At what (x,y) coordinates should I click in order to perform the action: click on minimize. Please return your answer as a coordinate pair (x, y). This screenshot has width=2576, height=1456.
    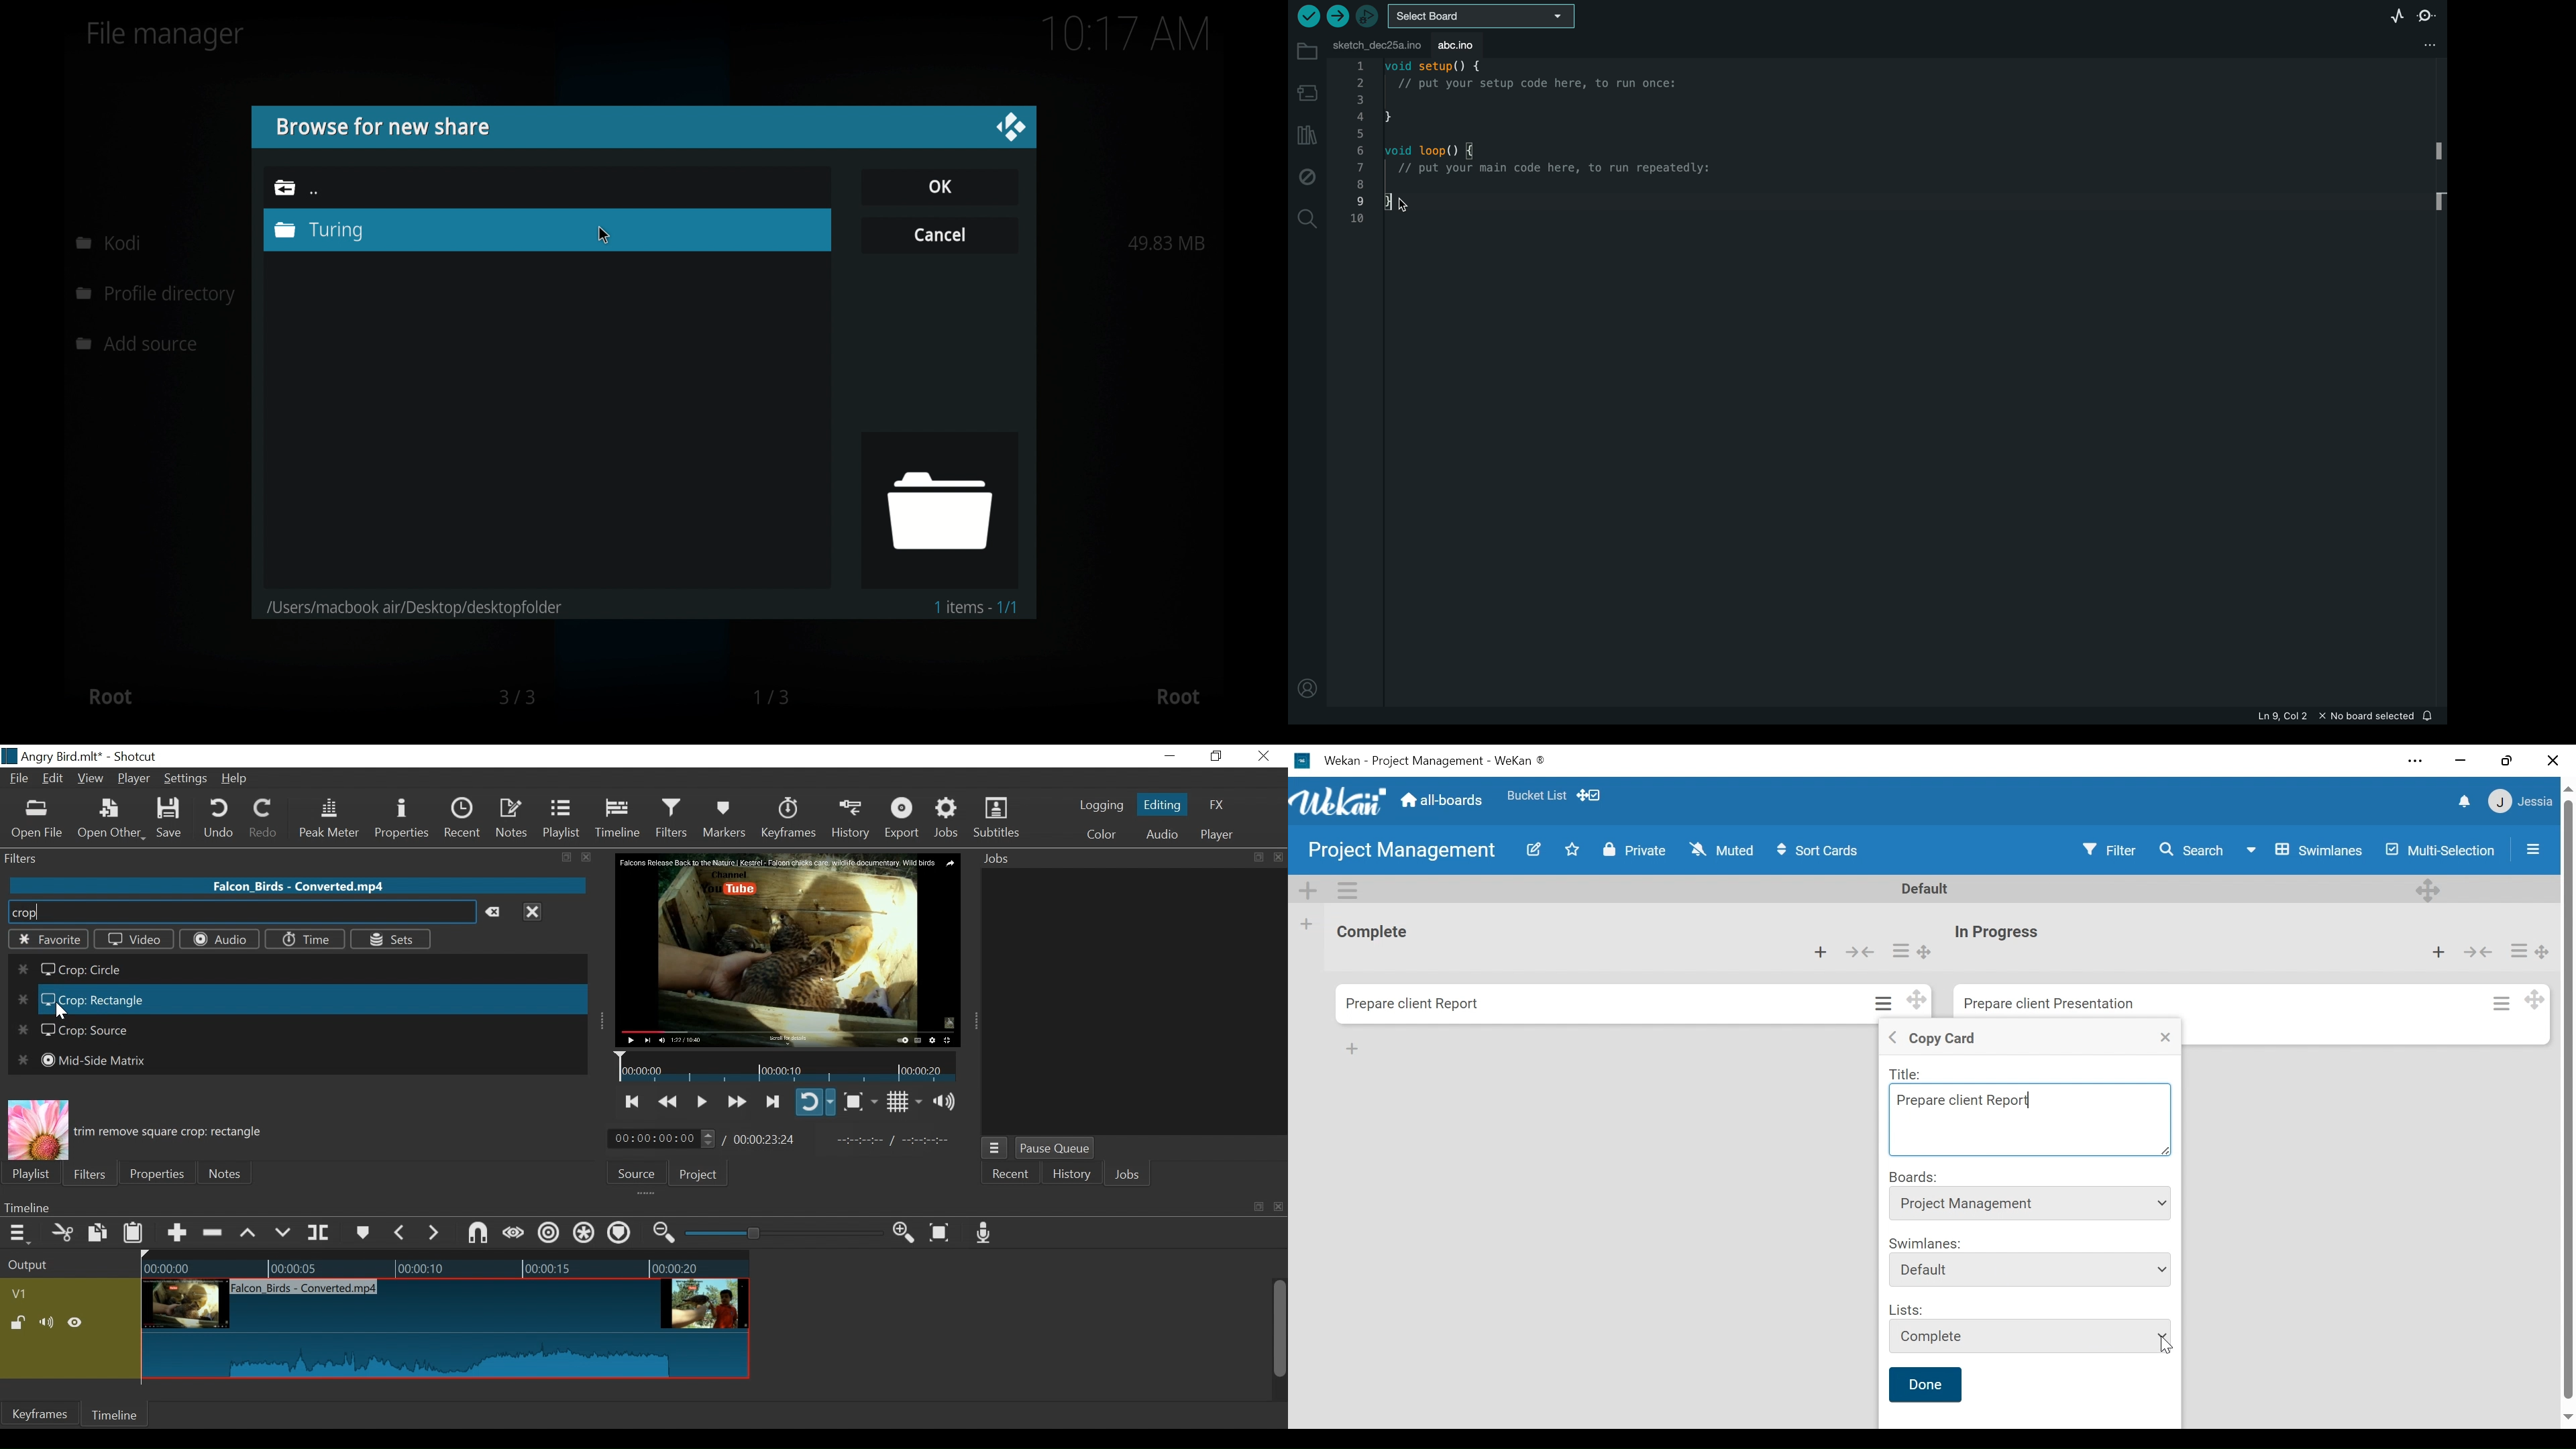
    Looking at the image, I should click on (2461, 760).